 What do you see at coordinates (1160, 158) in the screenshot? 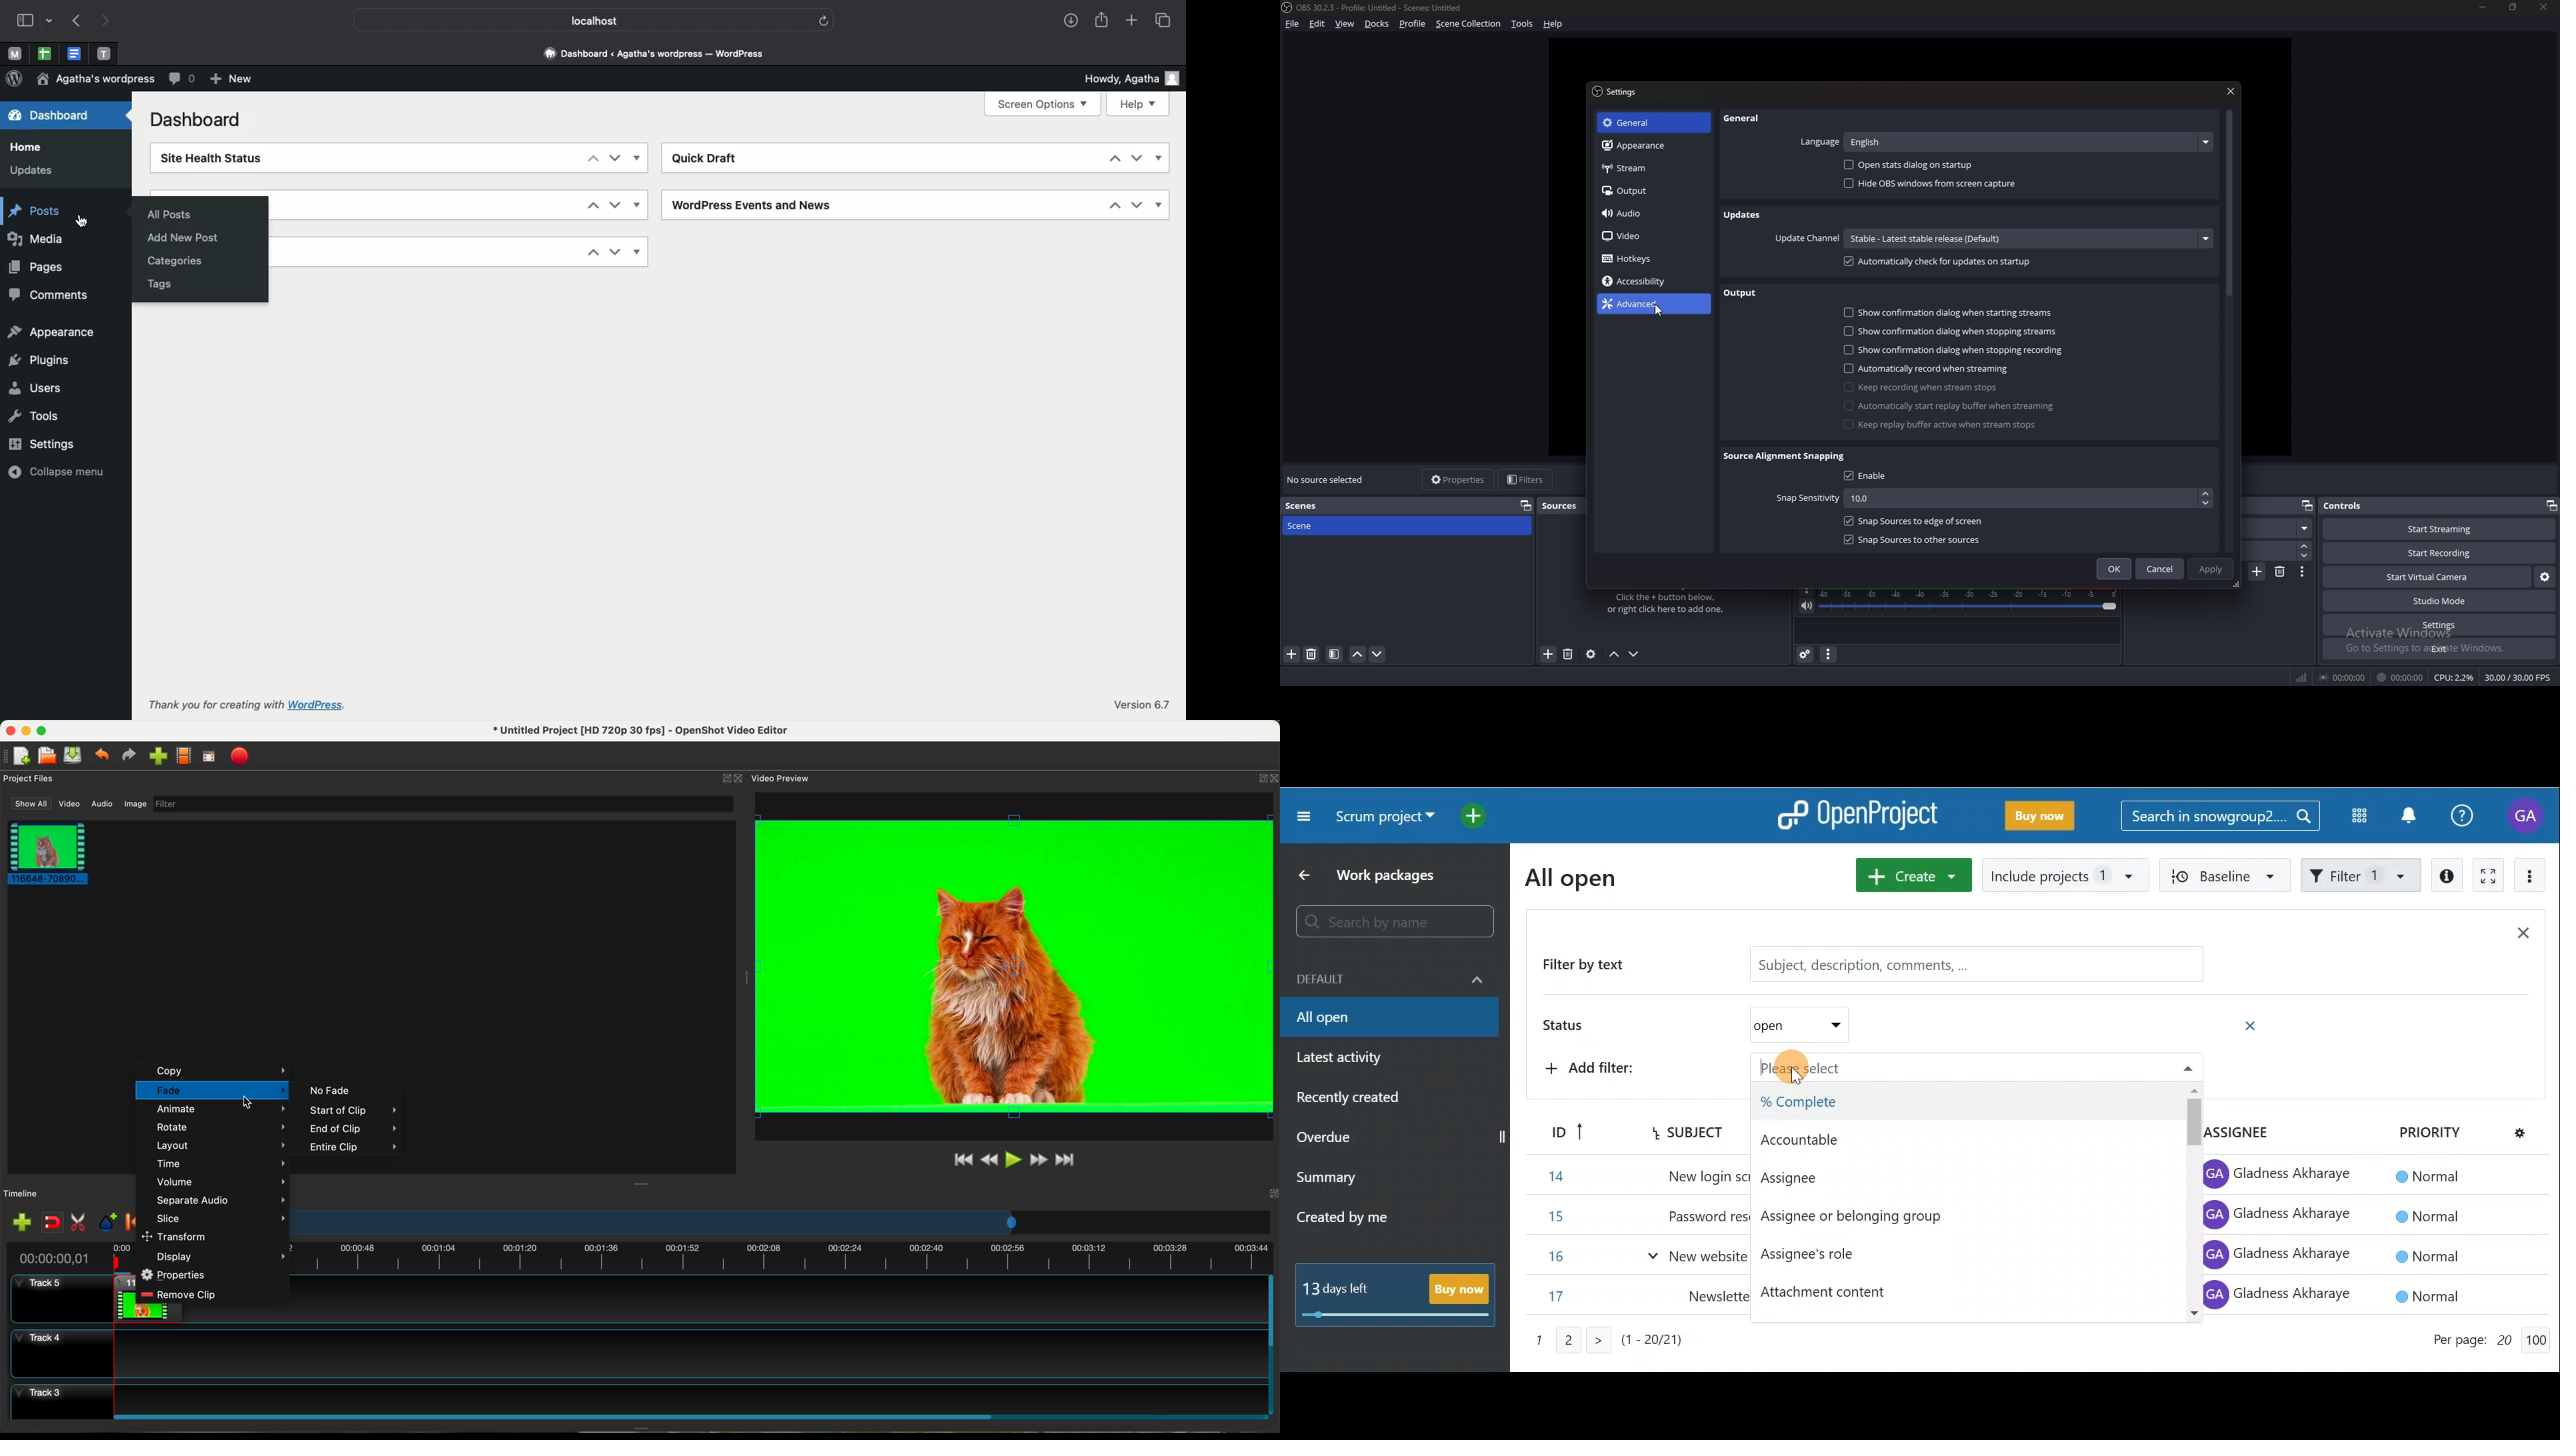
I see `Hide` at bounding box center [1160, 158].